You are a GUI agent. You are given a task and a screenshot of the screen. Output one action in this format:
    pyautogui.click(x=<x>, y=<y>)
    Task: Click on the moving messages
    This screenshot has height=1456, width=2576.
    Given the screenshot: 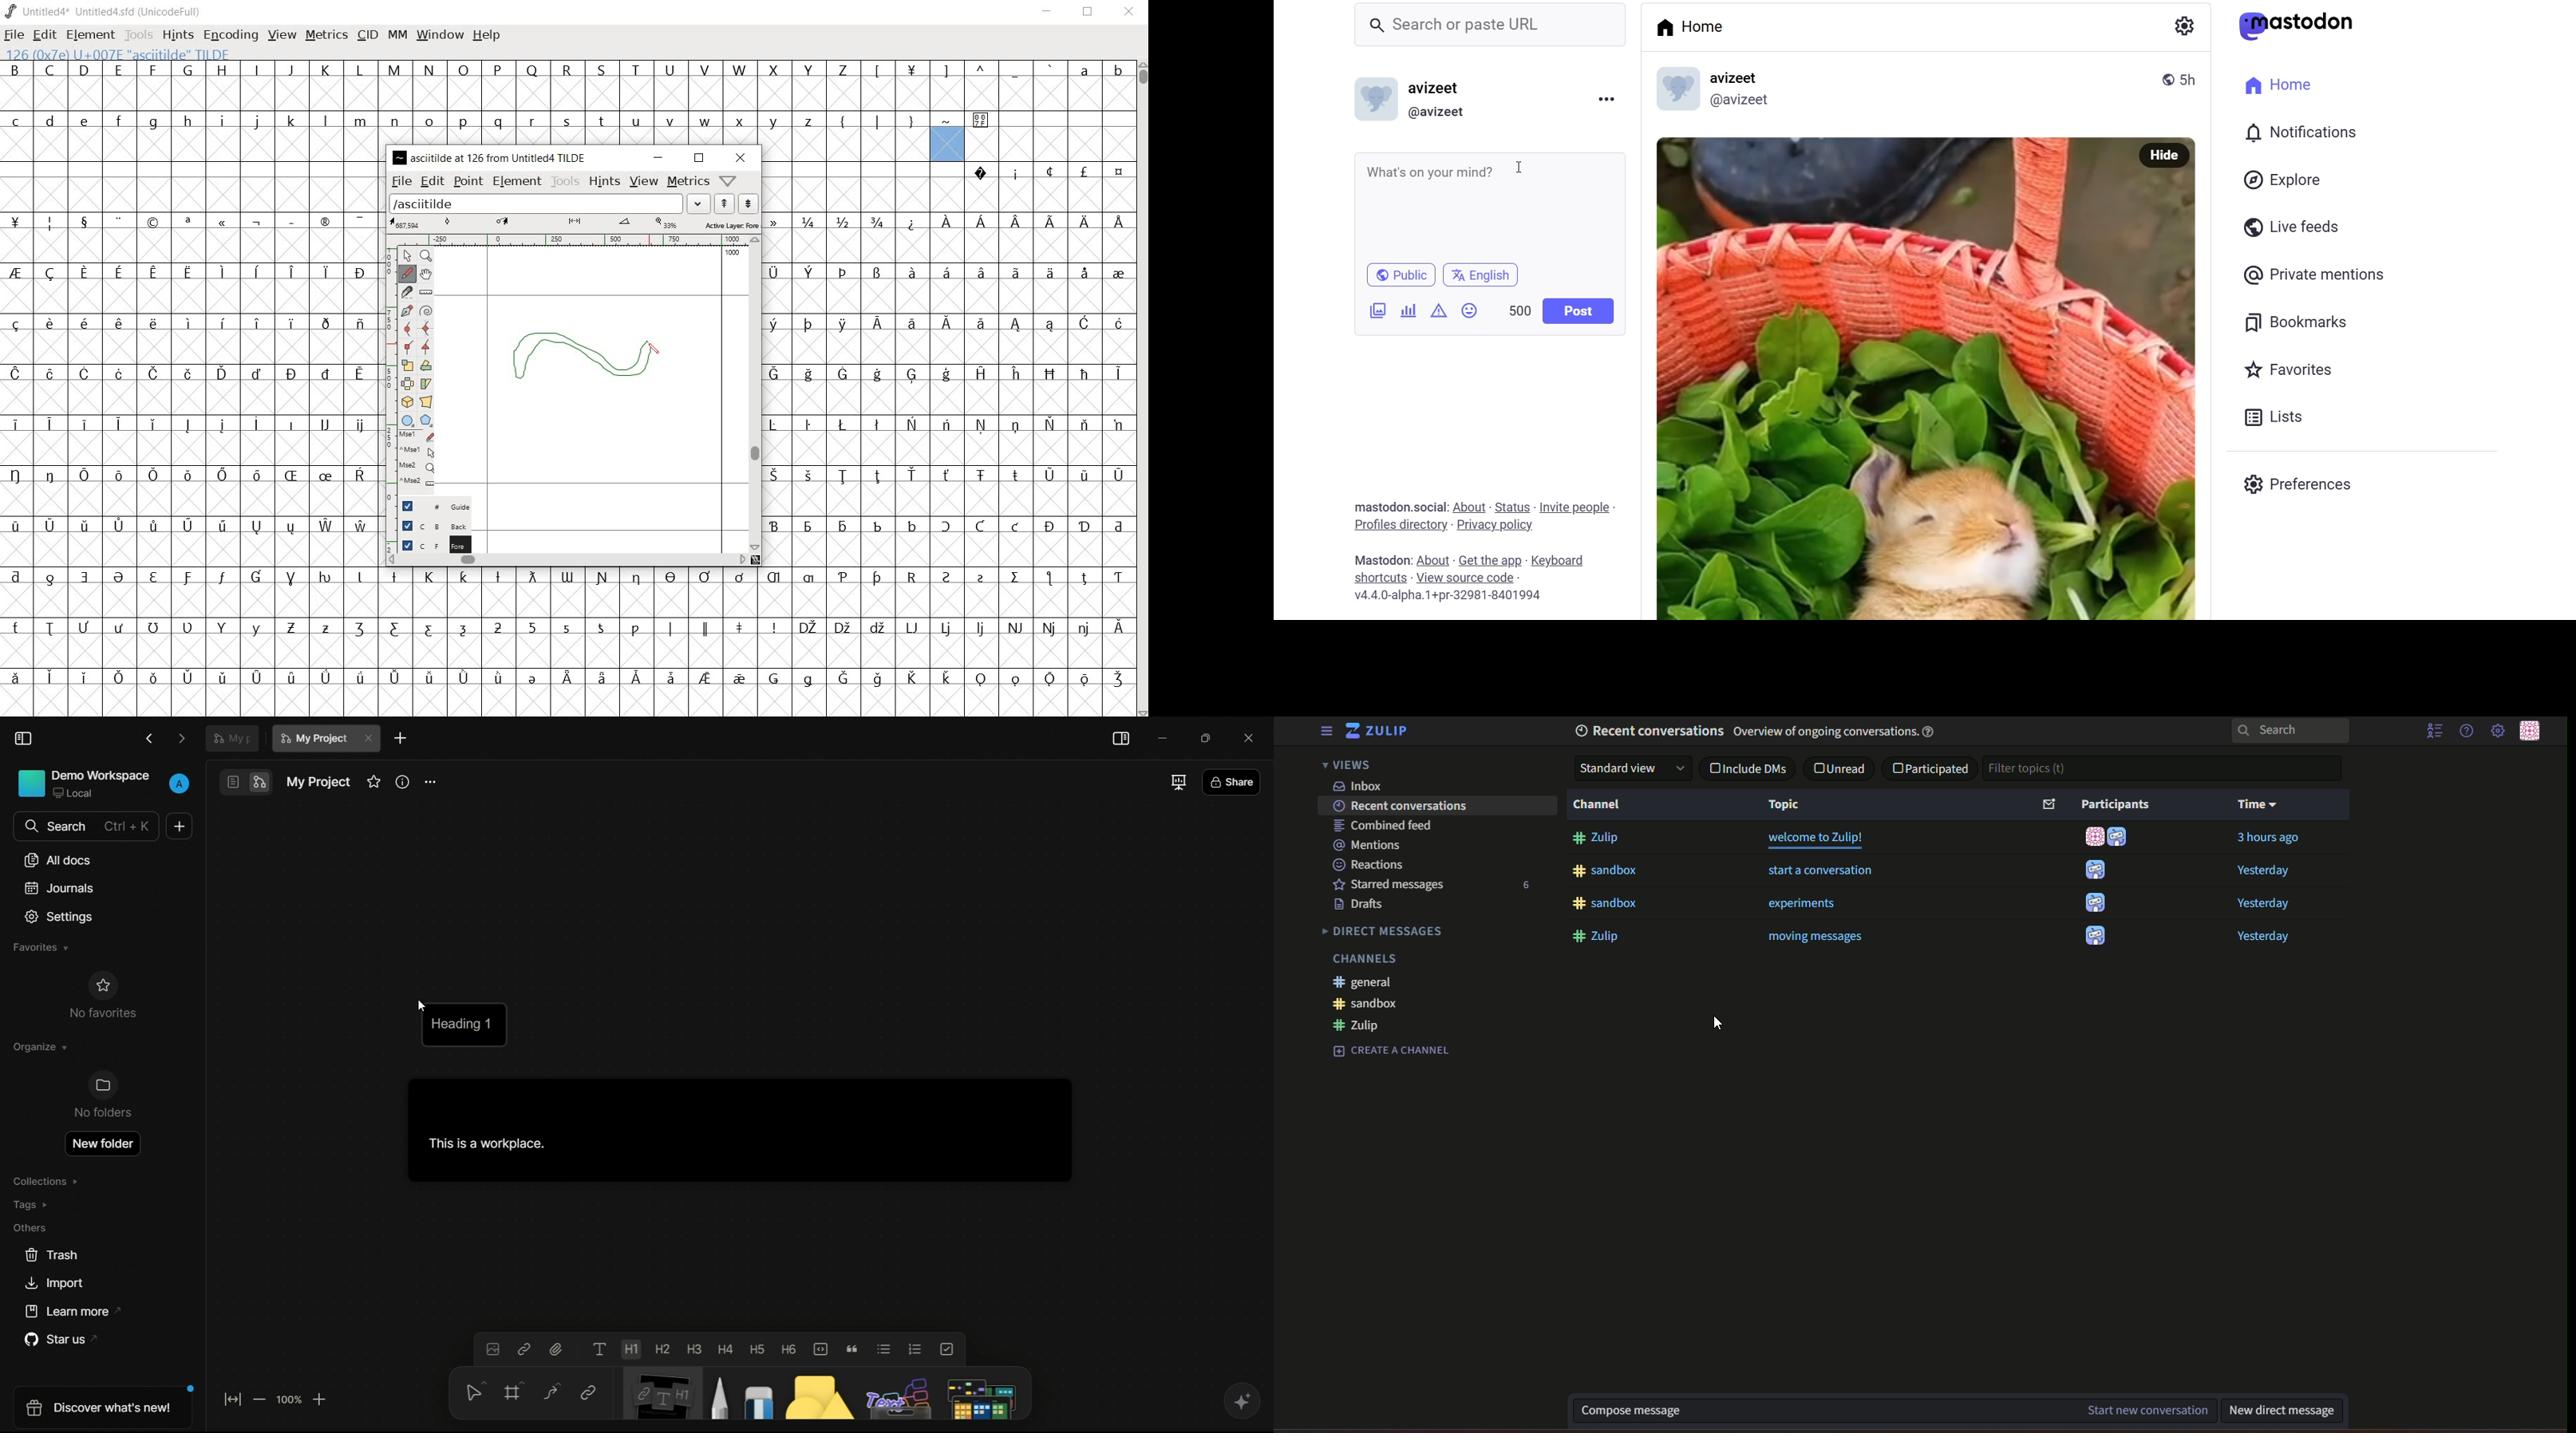 What is the action you would take?
    pyautogui.click(x=1815, y=939)
    